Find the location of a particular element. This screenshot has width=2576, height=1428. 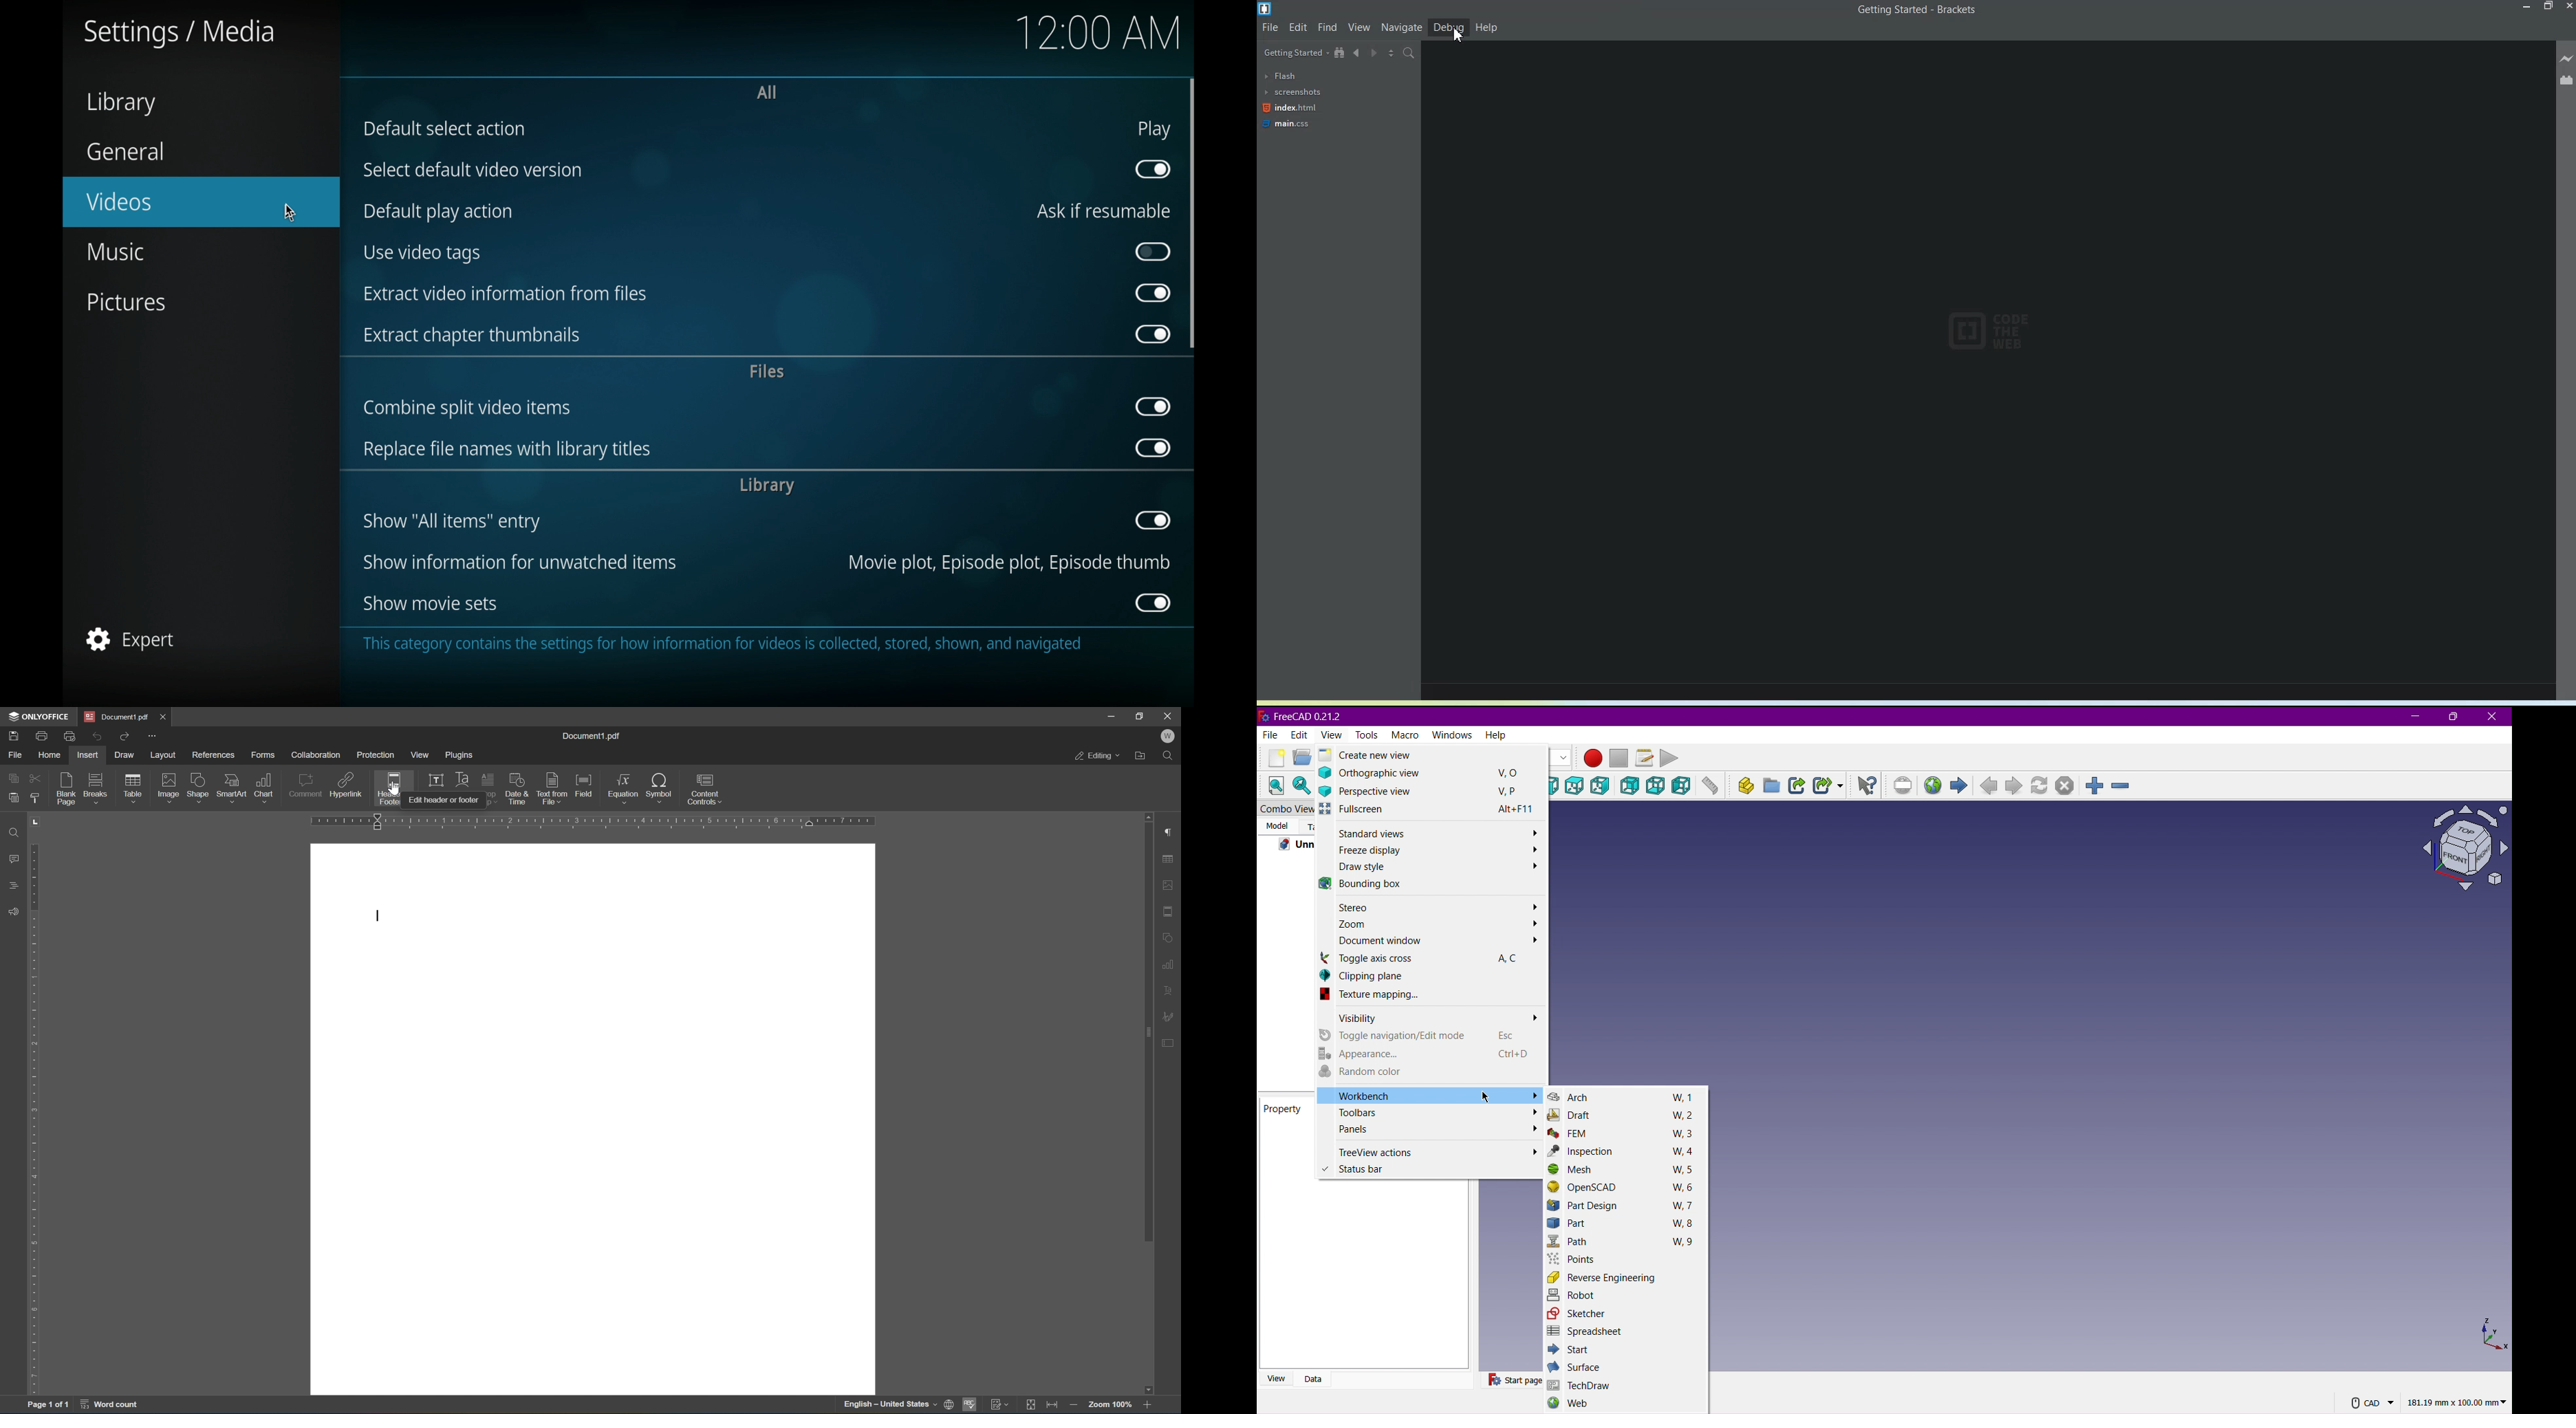

replace file names with library titles is located at coordinates (507, 450).